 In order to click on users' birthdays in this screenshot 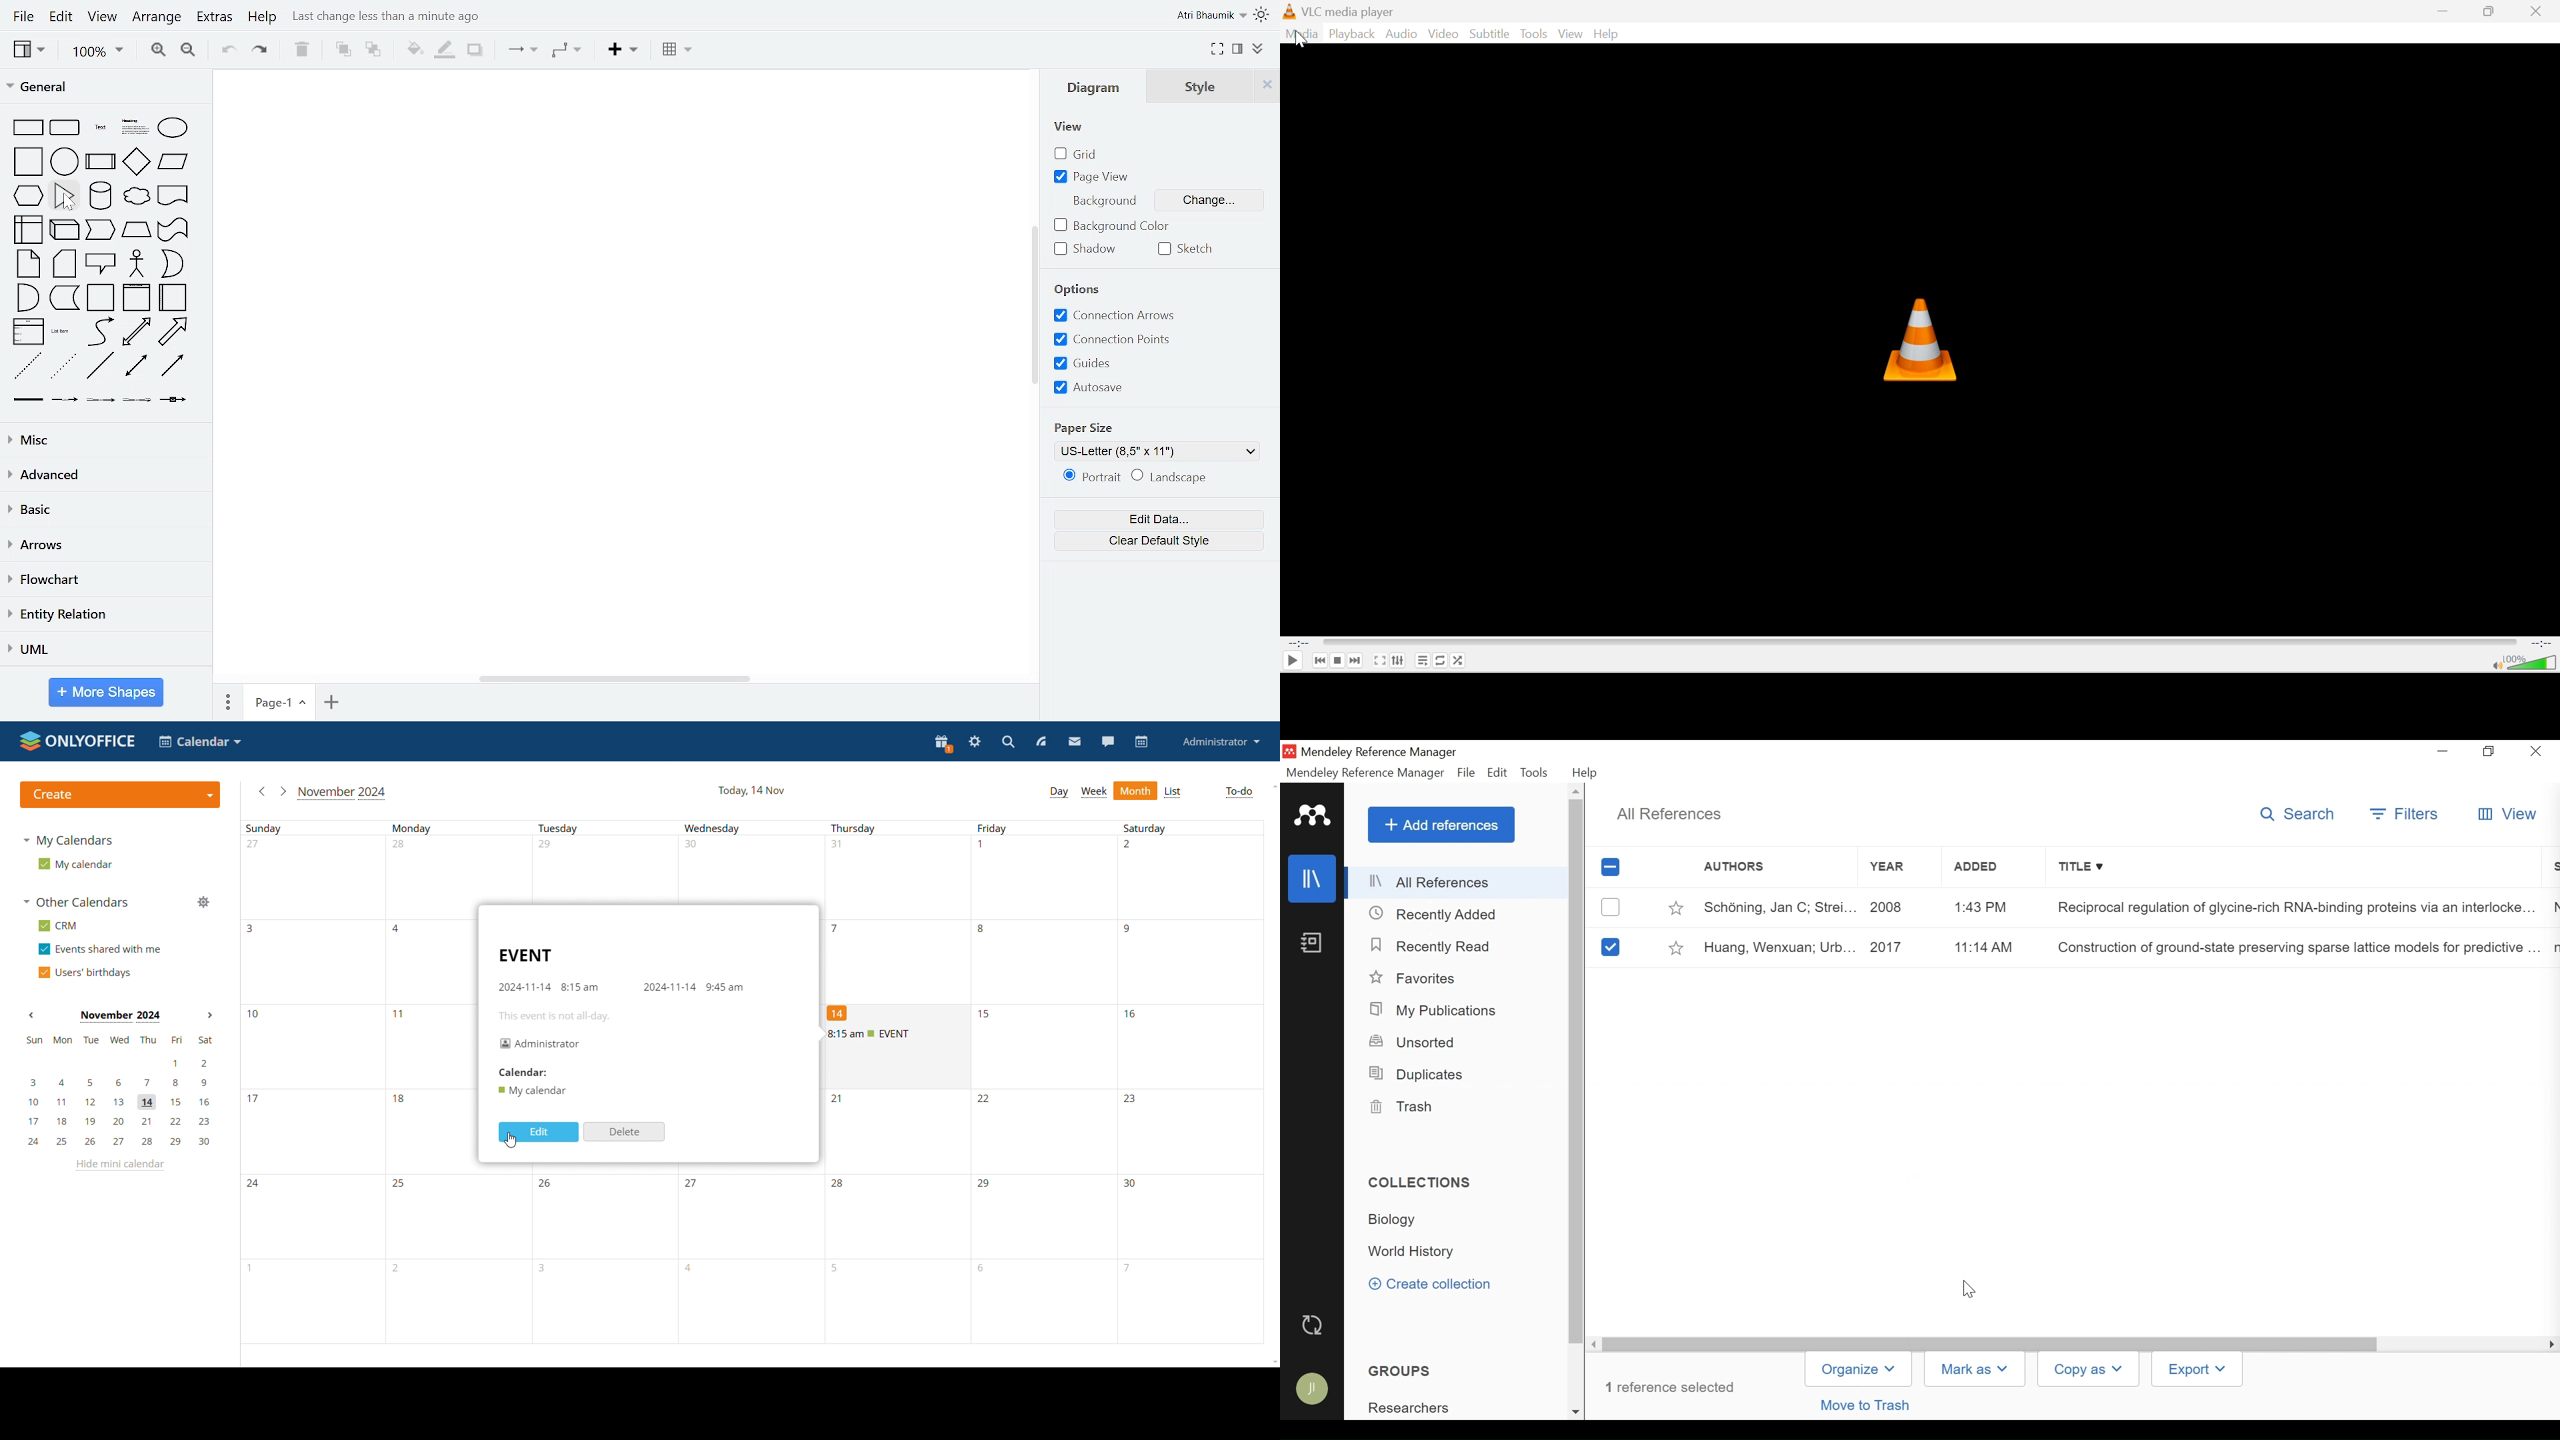, I will do `click(85, 973)`.